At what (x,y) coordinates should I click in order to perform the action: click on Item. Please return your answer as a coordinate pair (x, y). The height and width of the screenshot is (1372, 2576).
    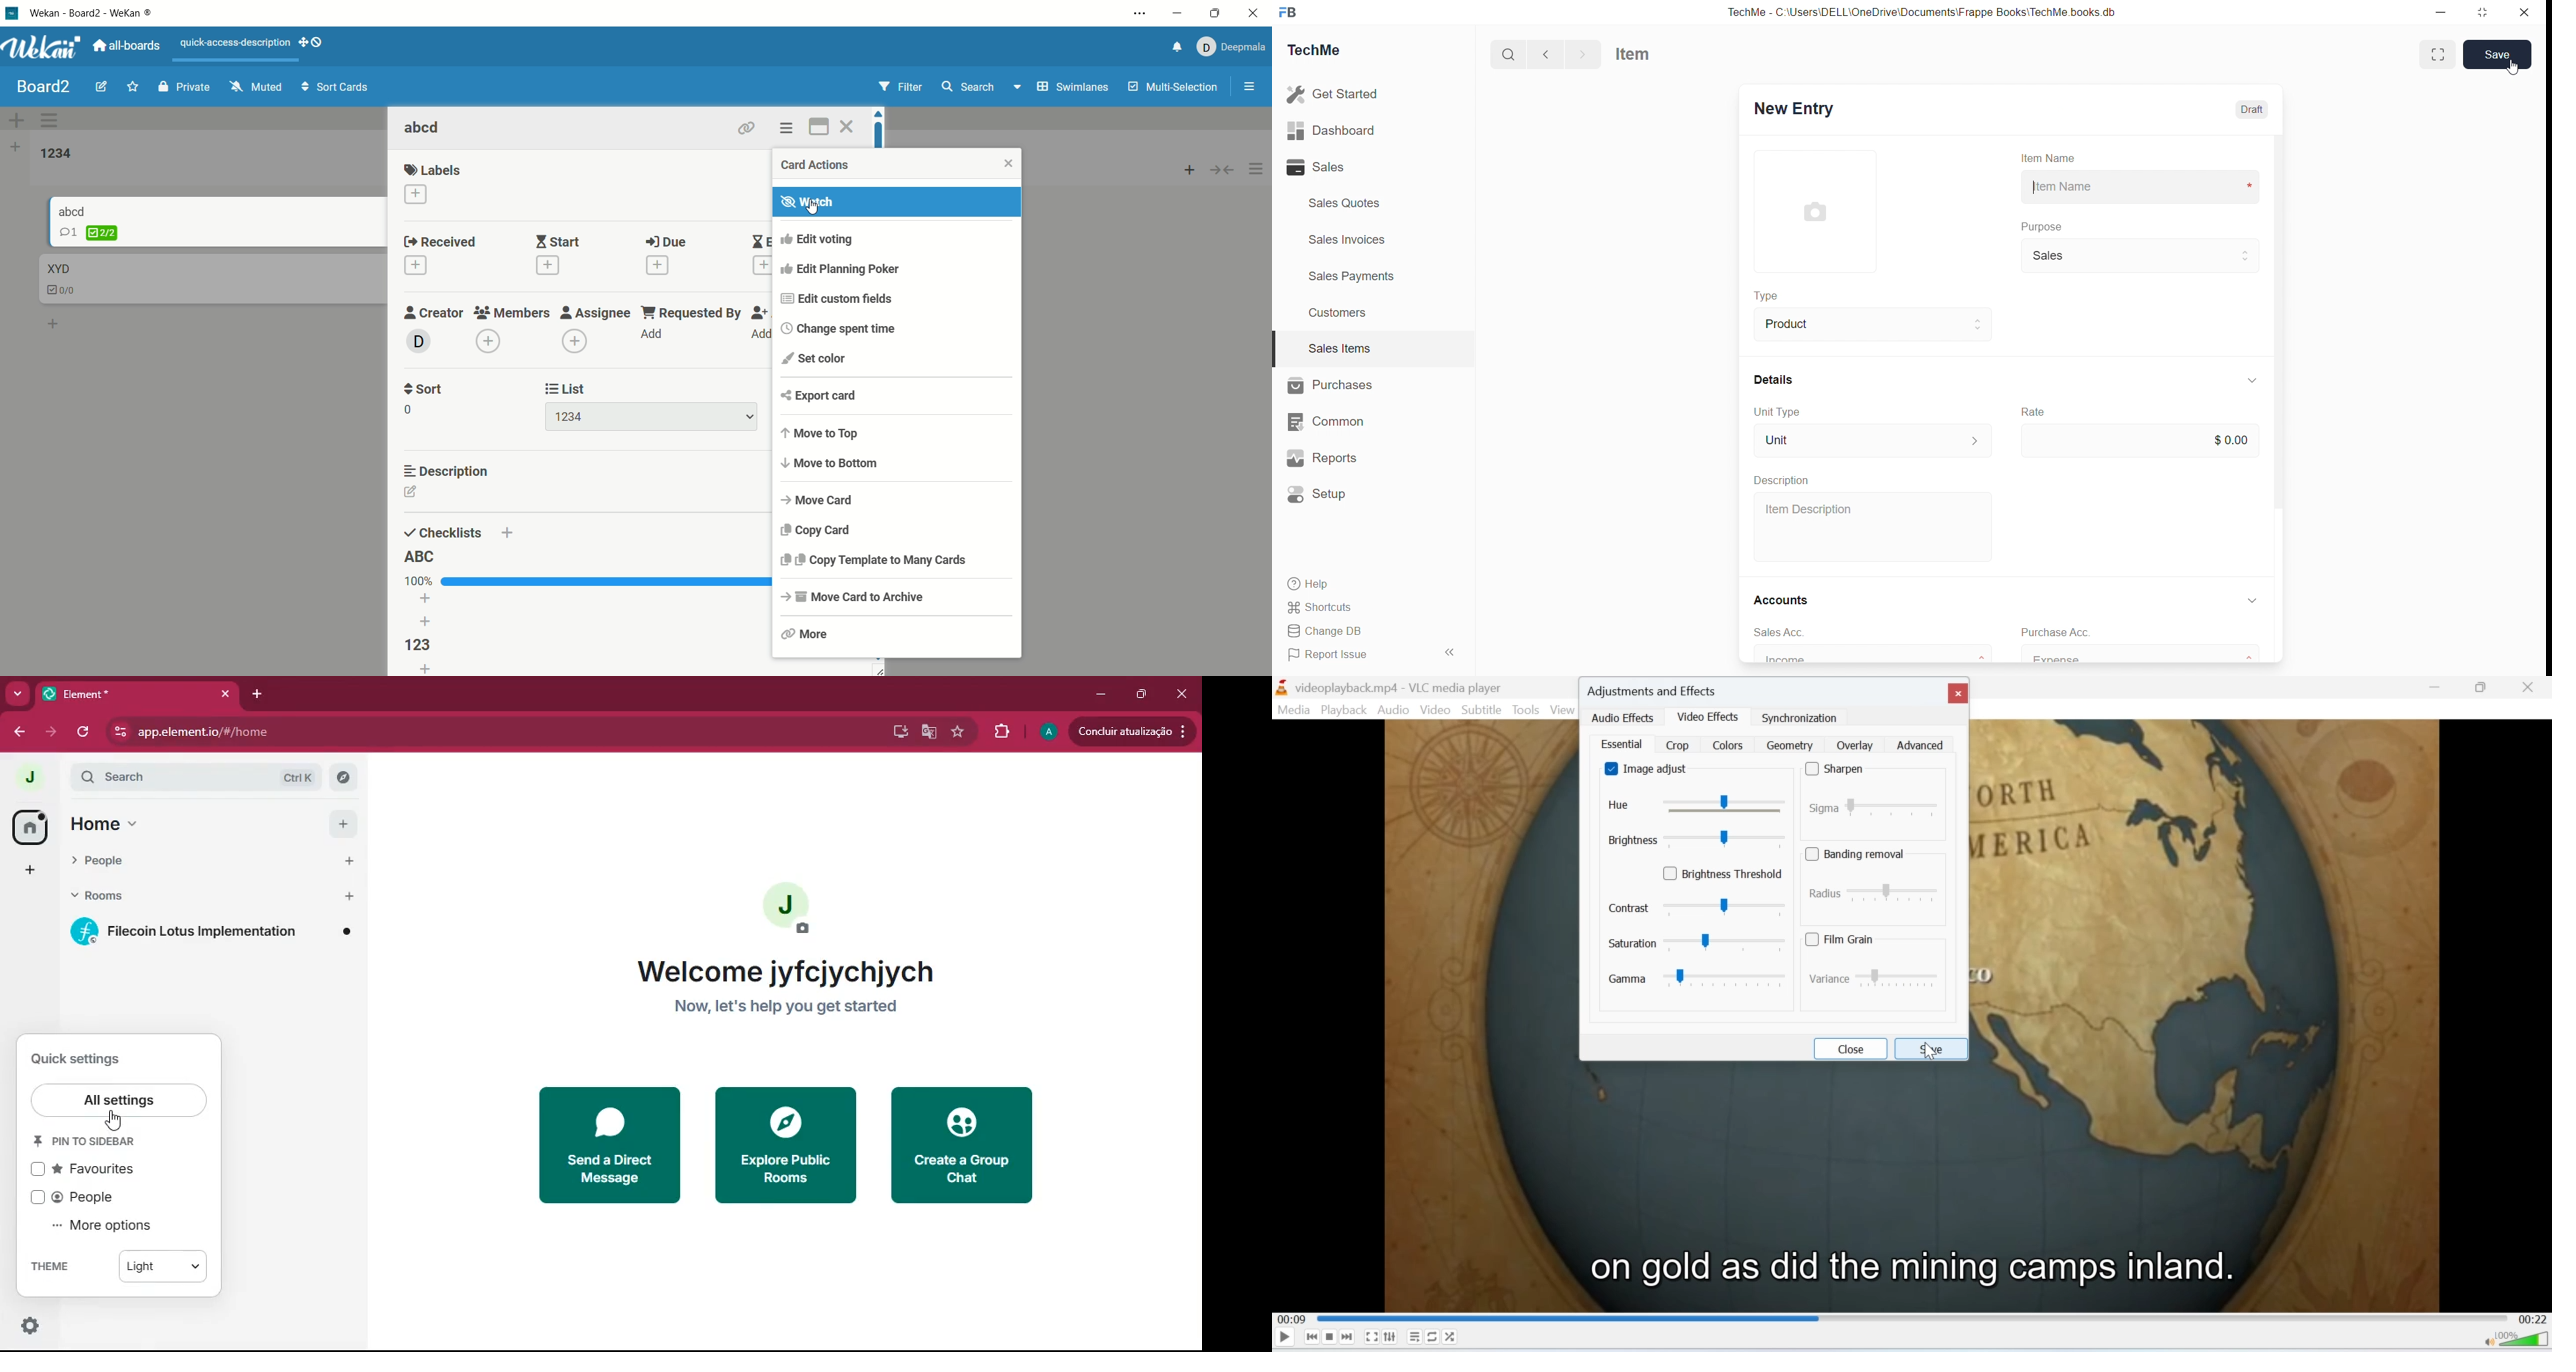
    Looking at the image, I should click on (1633, 54).